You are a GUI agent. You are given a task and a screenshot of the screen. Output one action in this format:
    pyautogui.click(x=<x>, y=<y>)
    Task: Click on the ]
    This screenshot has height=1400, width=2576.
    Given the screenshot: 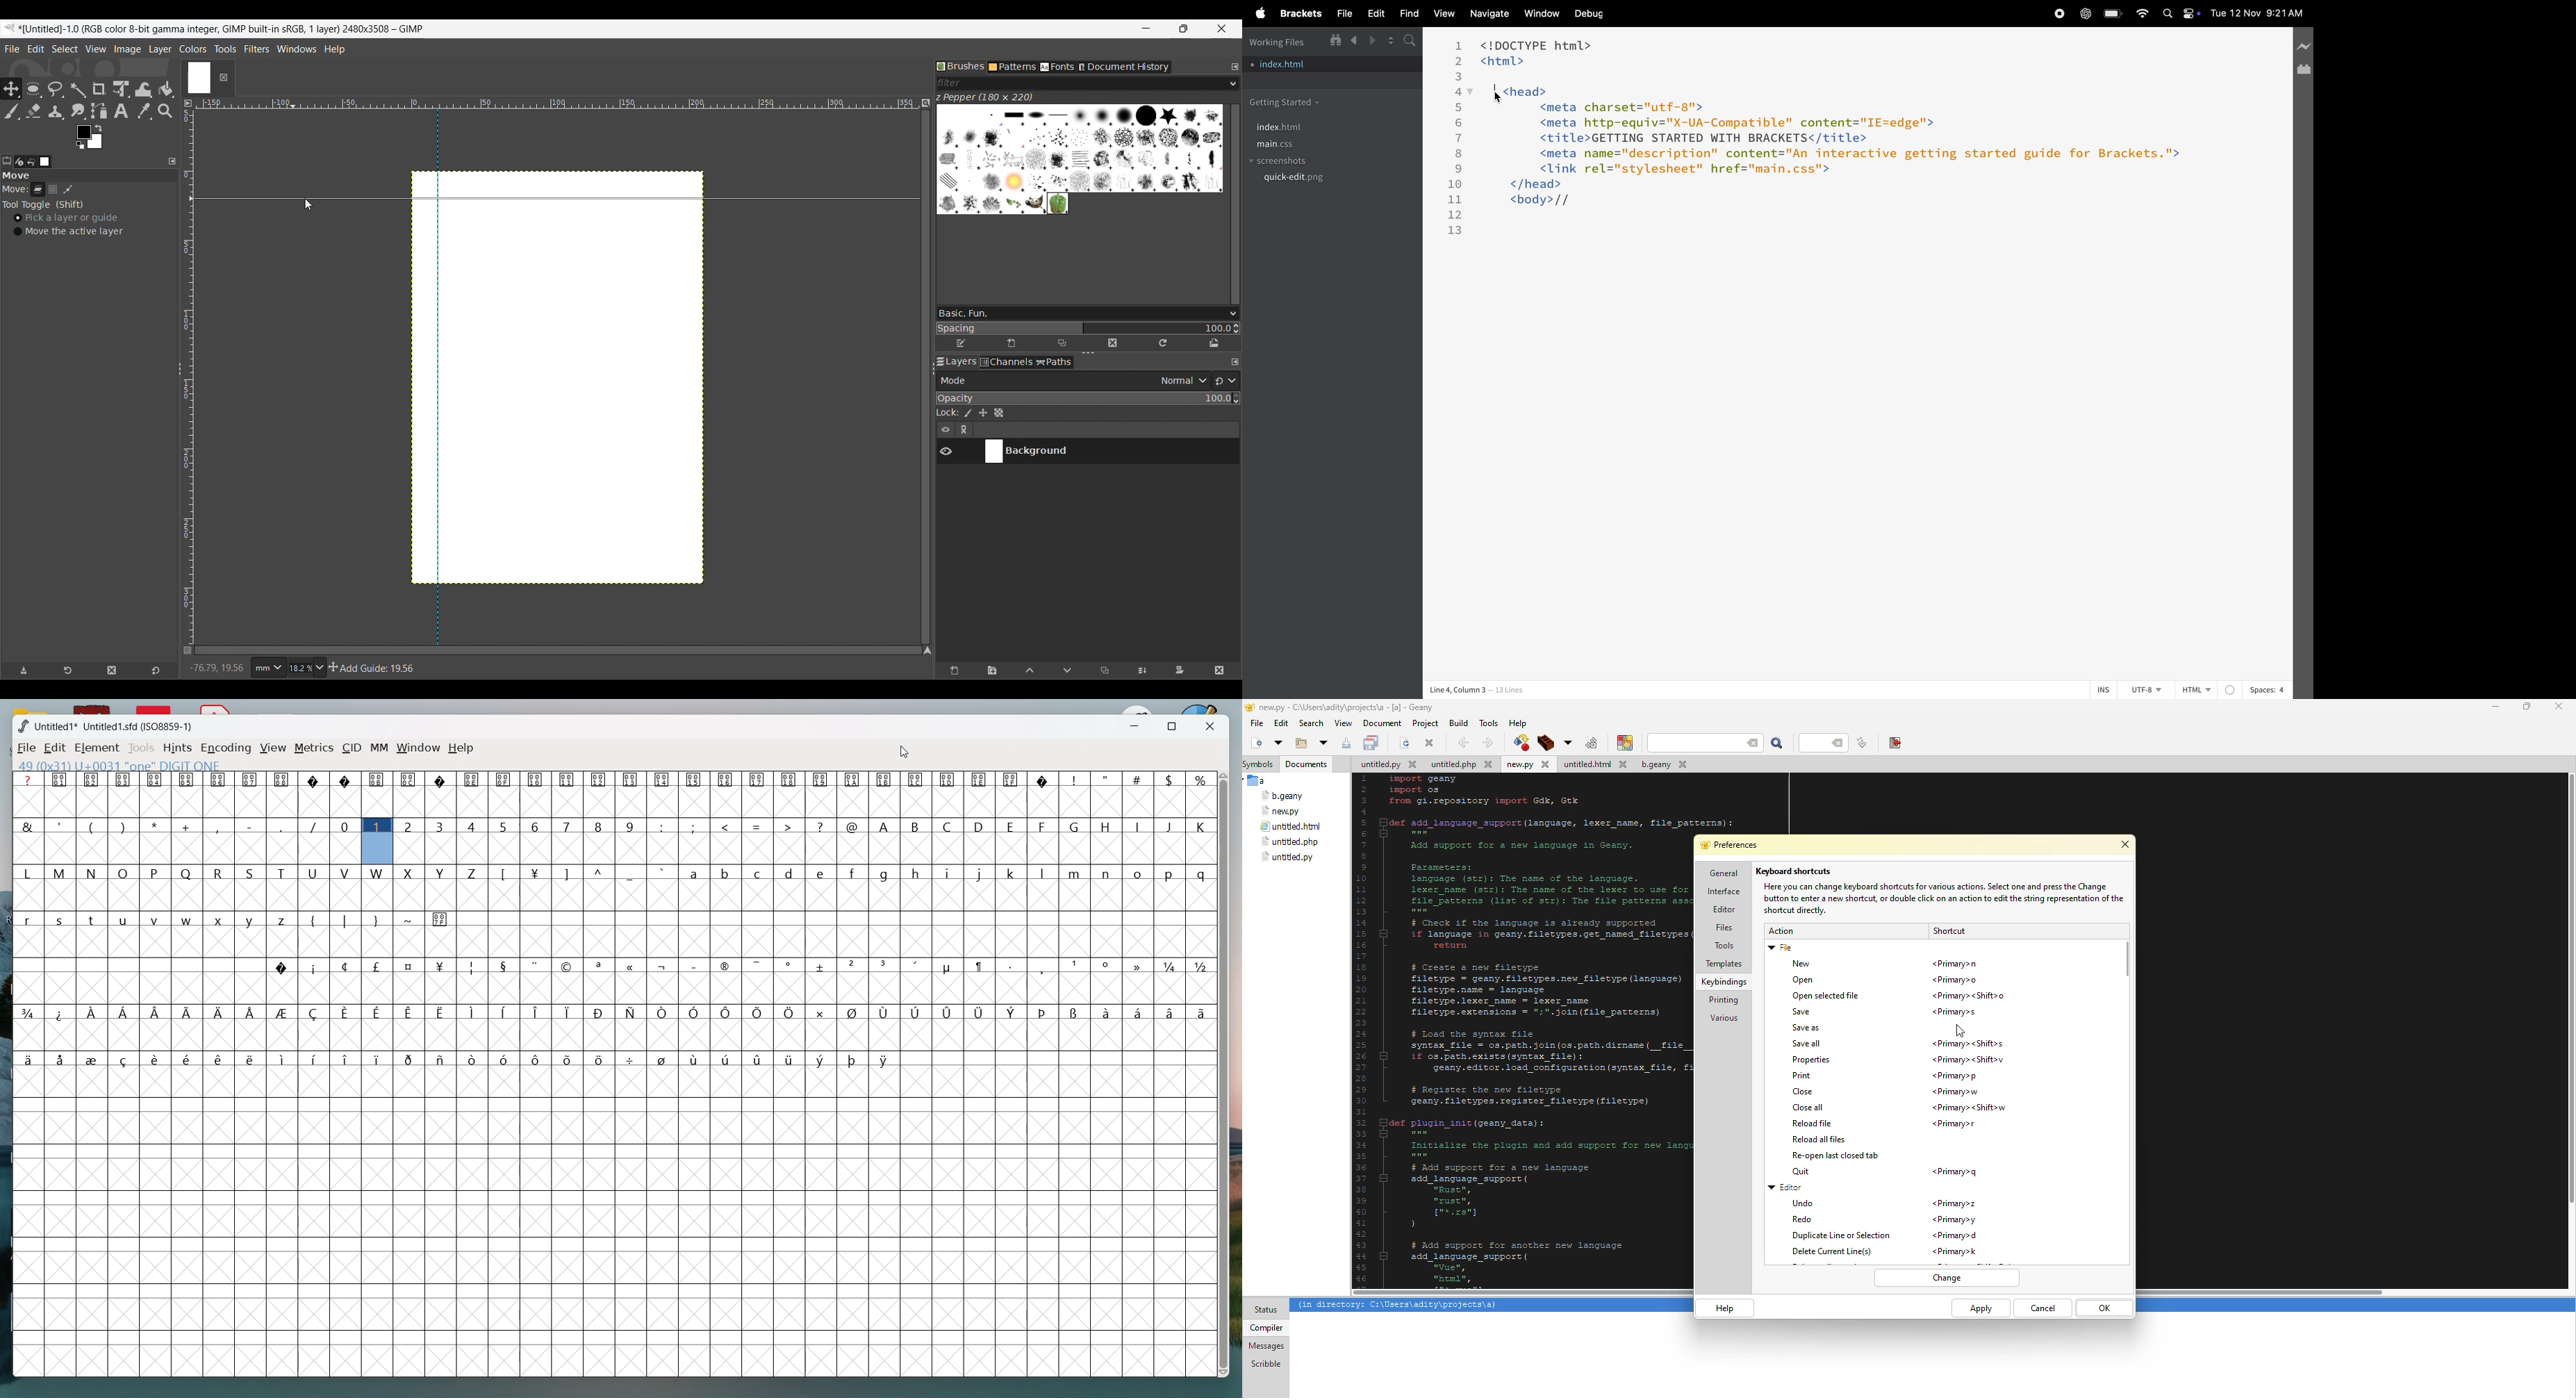 What is the action you would take?
    pyautogui.click(x=569, y=873)
    